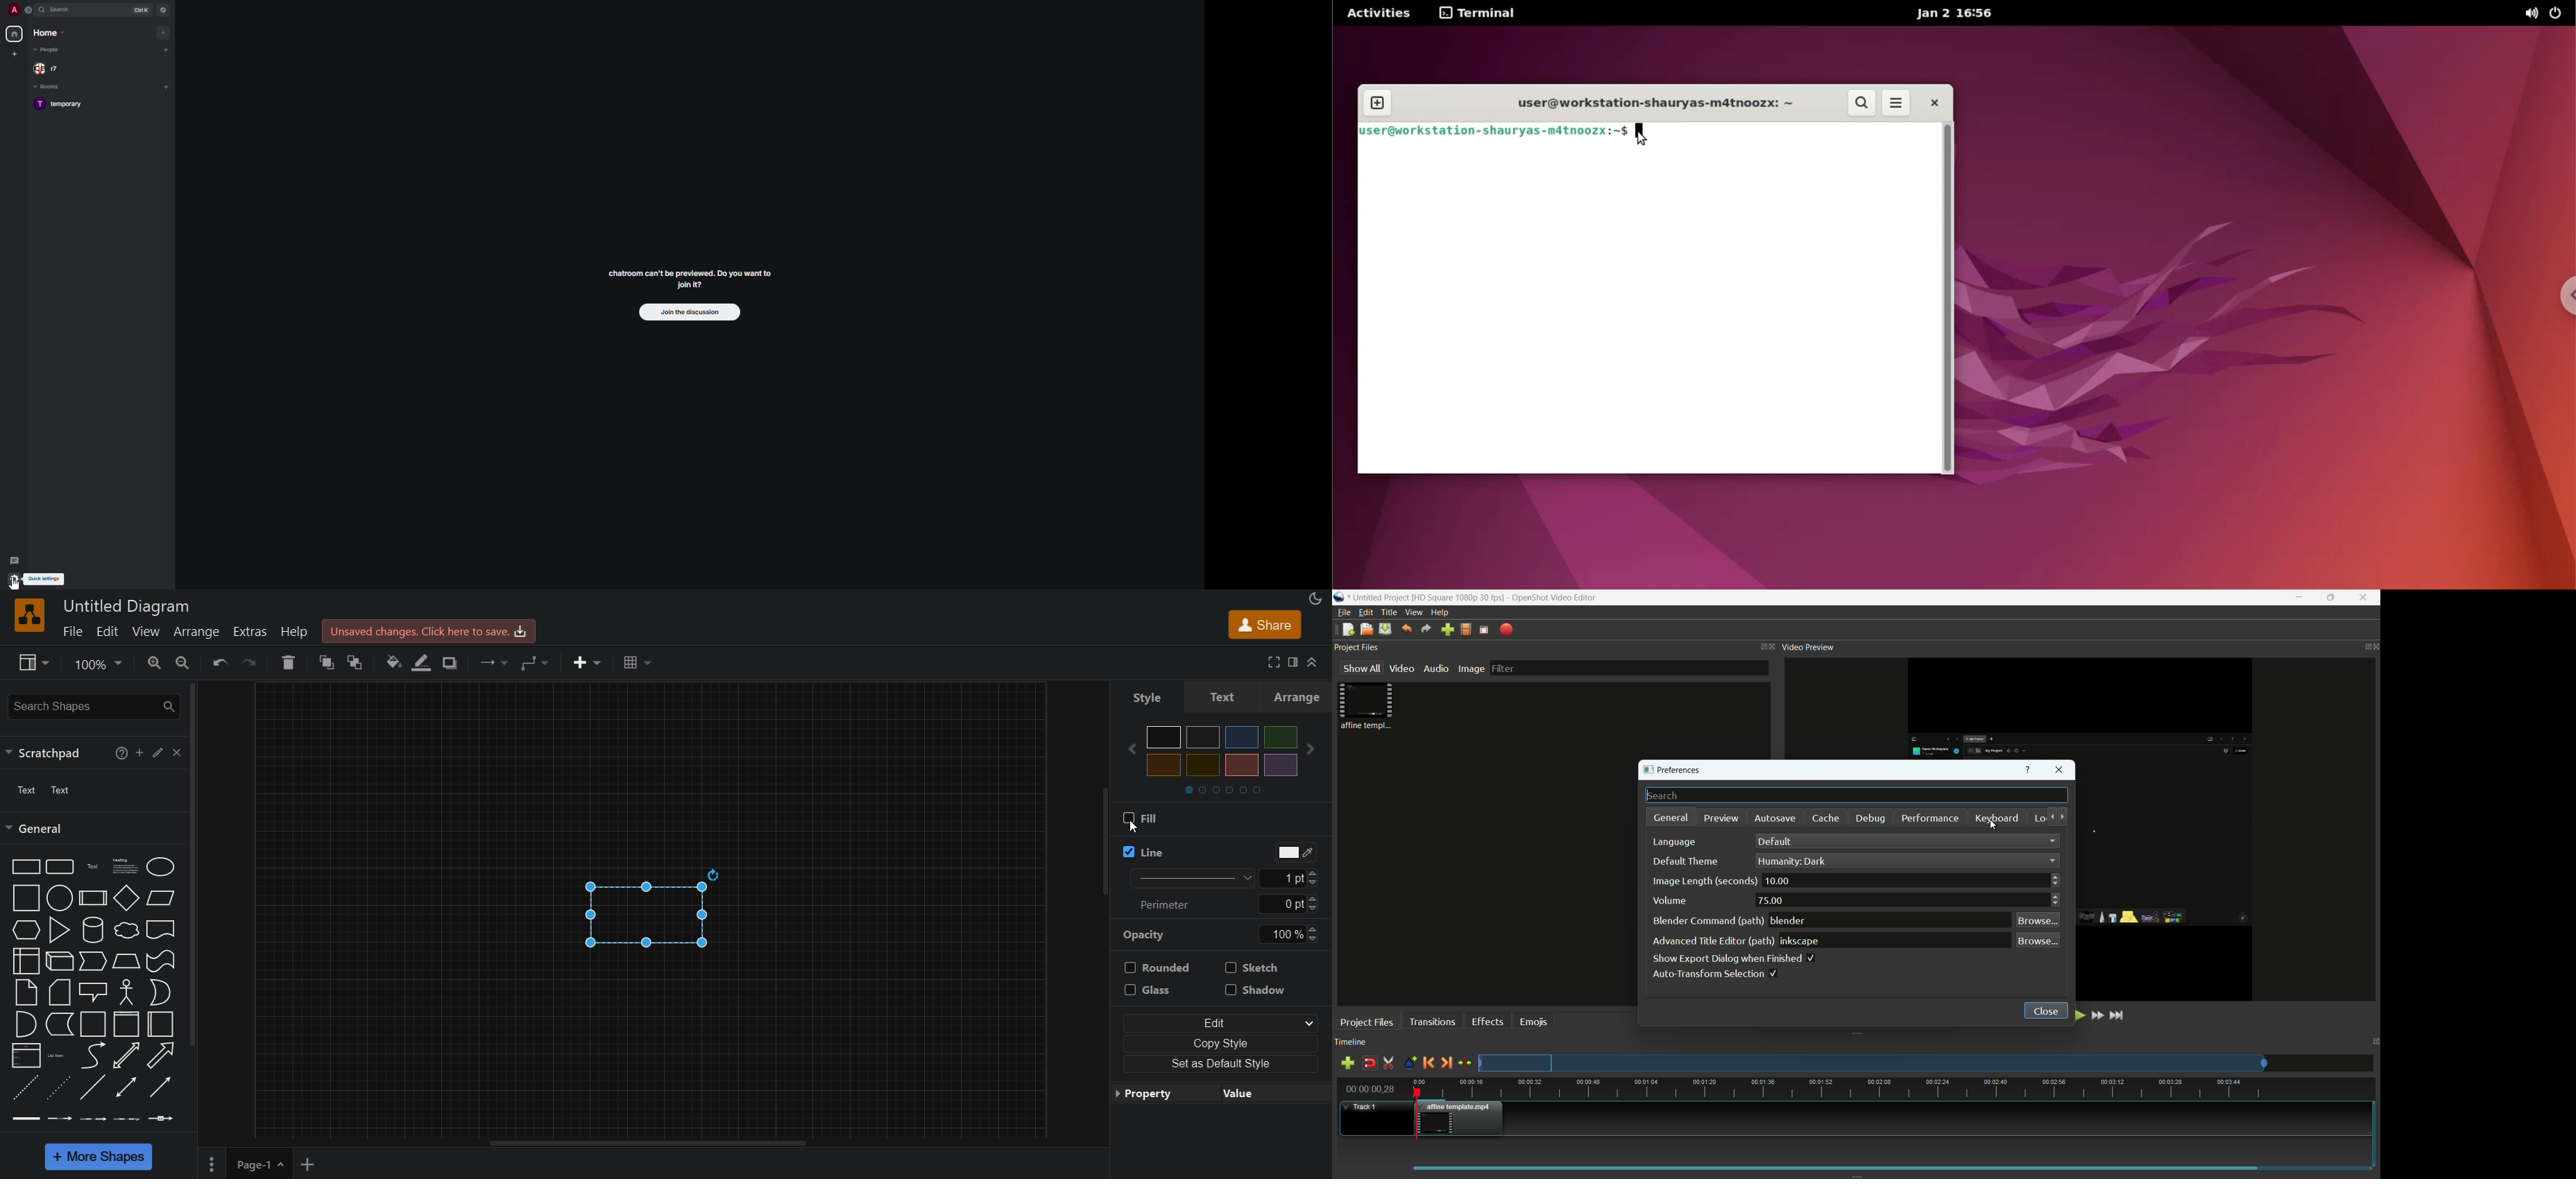 Image resolution: width=2576 pixels, height=1204 pixels. What do you see at coordinates (1686, 862) in the screenshot?
I see `default theme` at bounding box center [1686, 862].